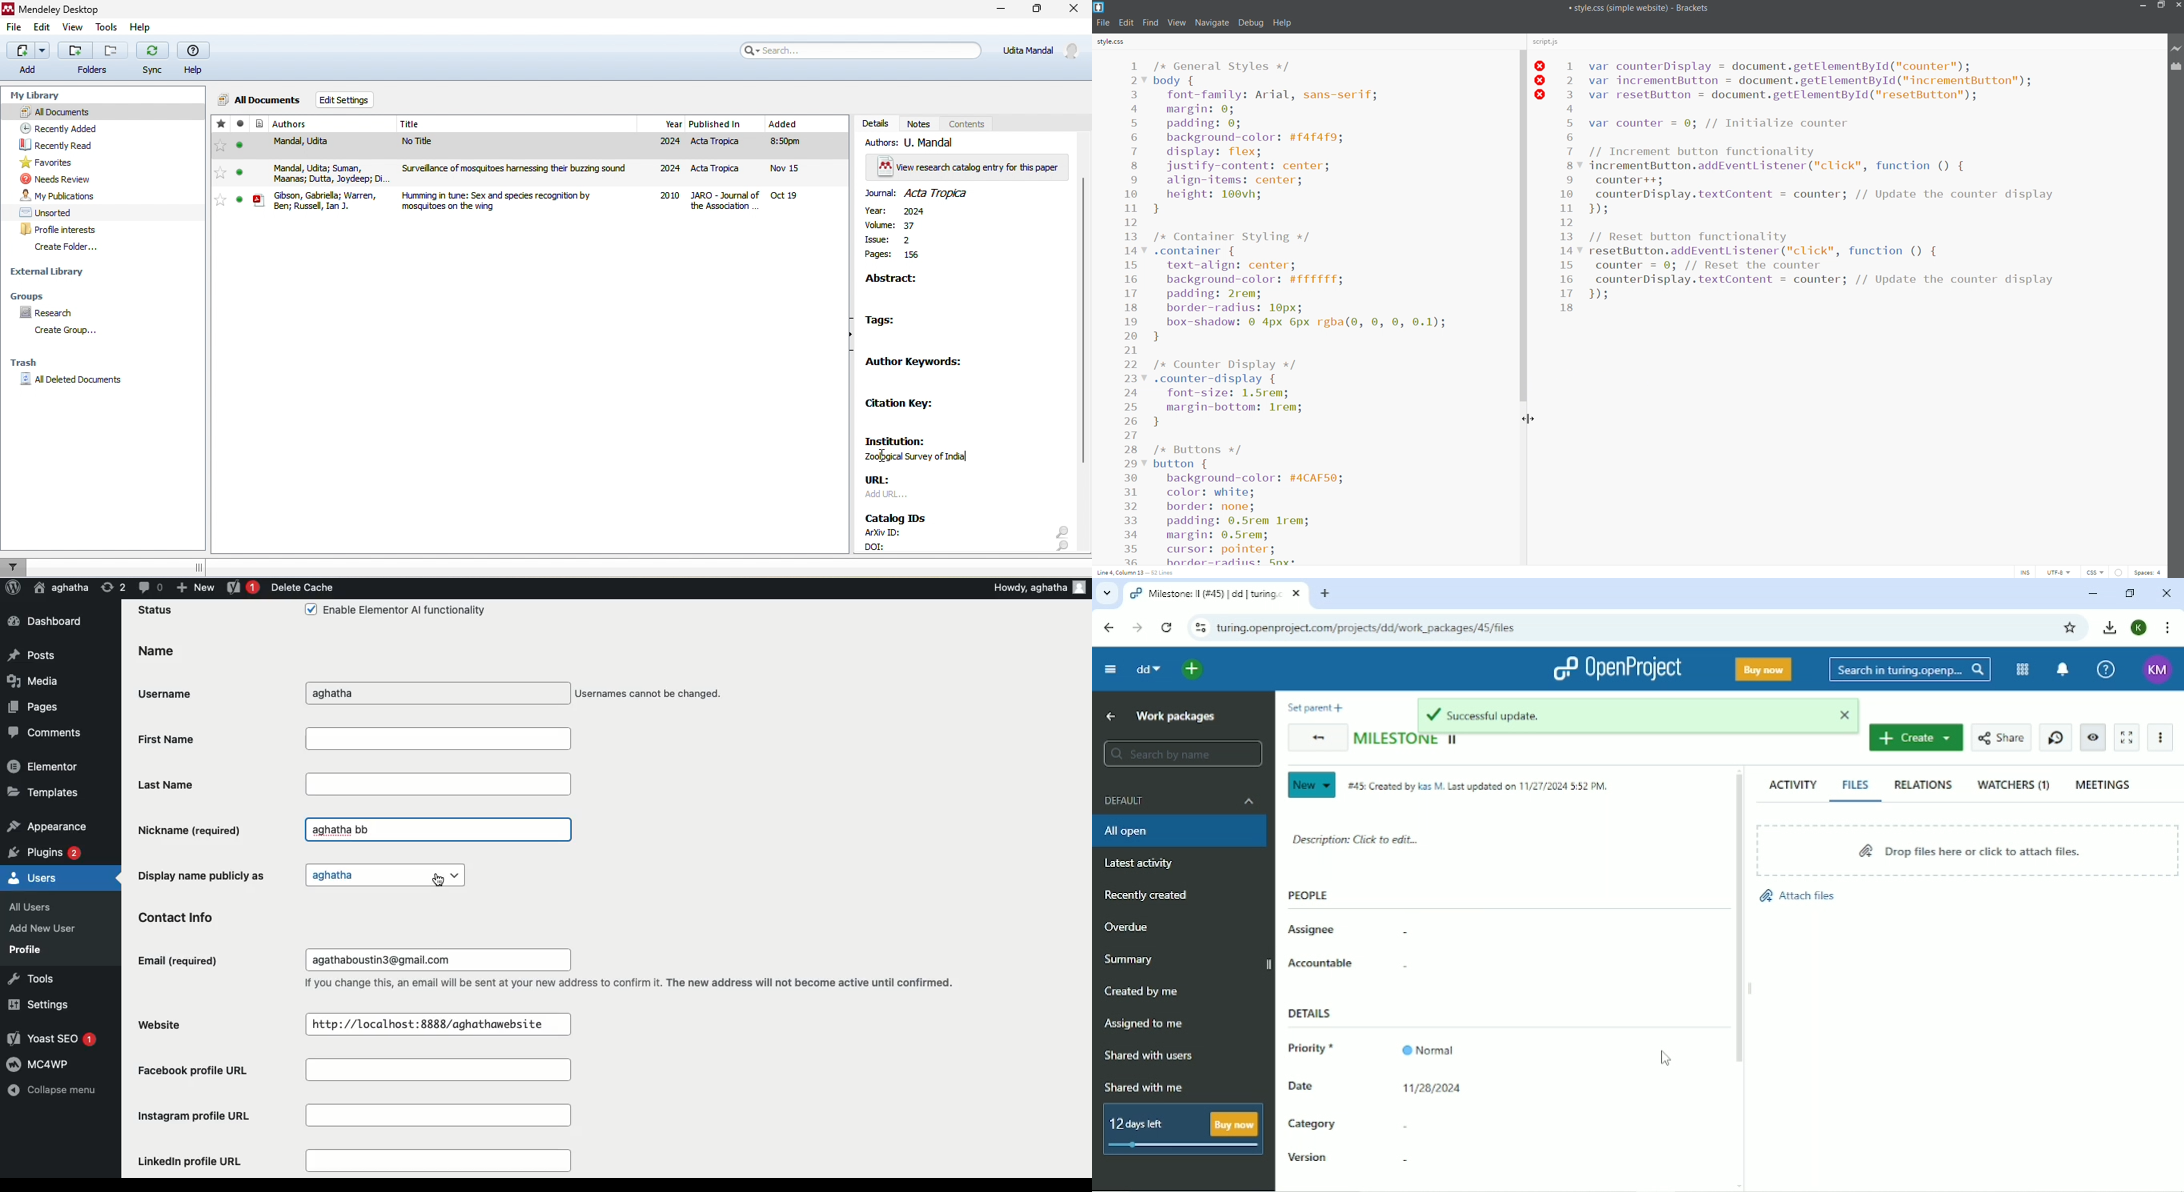  I want to click on search, so click(1061, 539).